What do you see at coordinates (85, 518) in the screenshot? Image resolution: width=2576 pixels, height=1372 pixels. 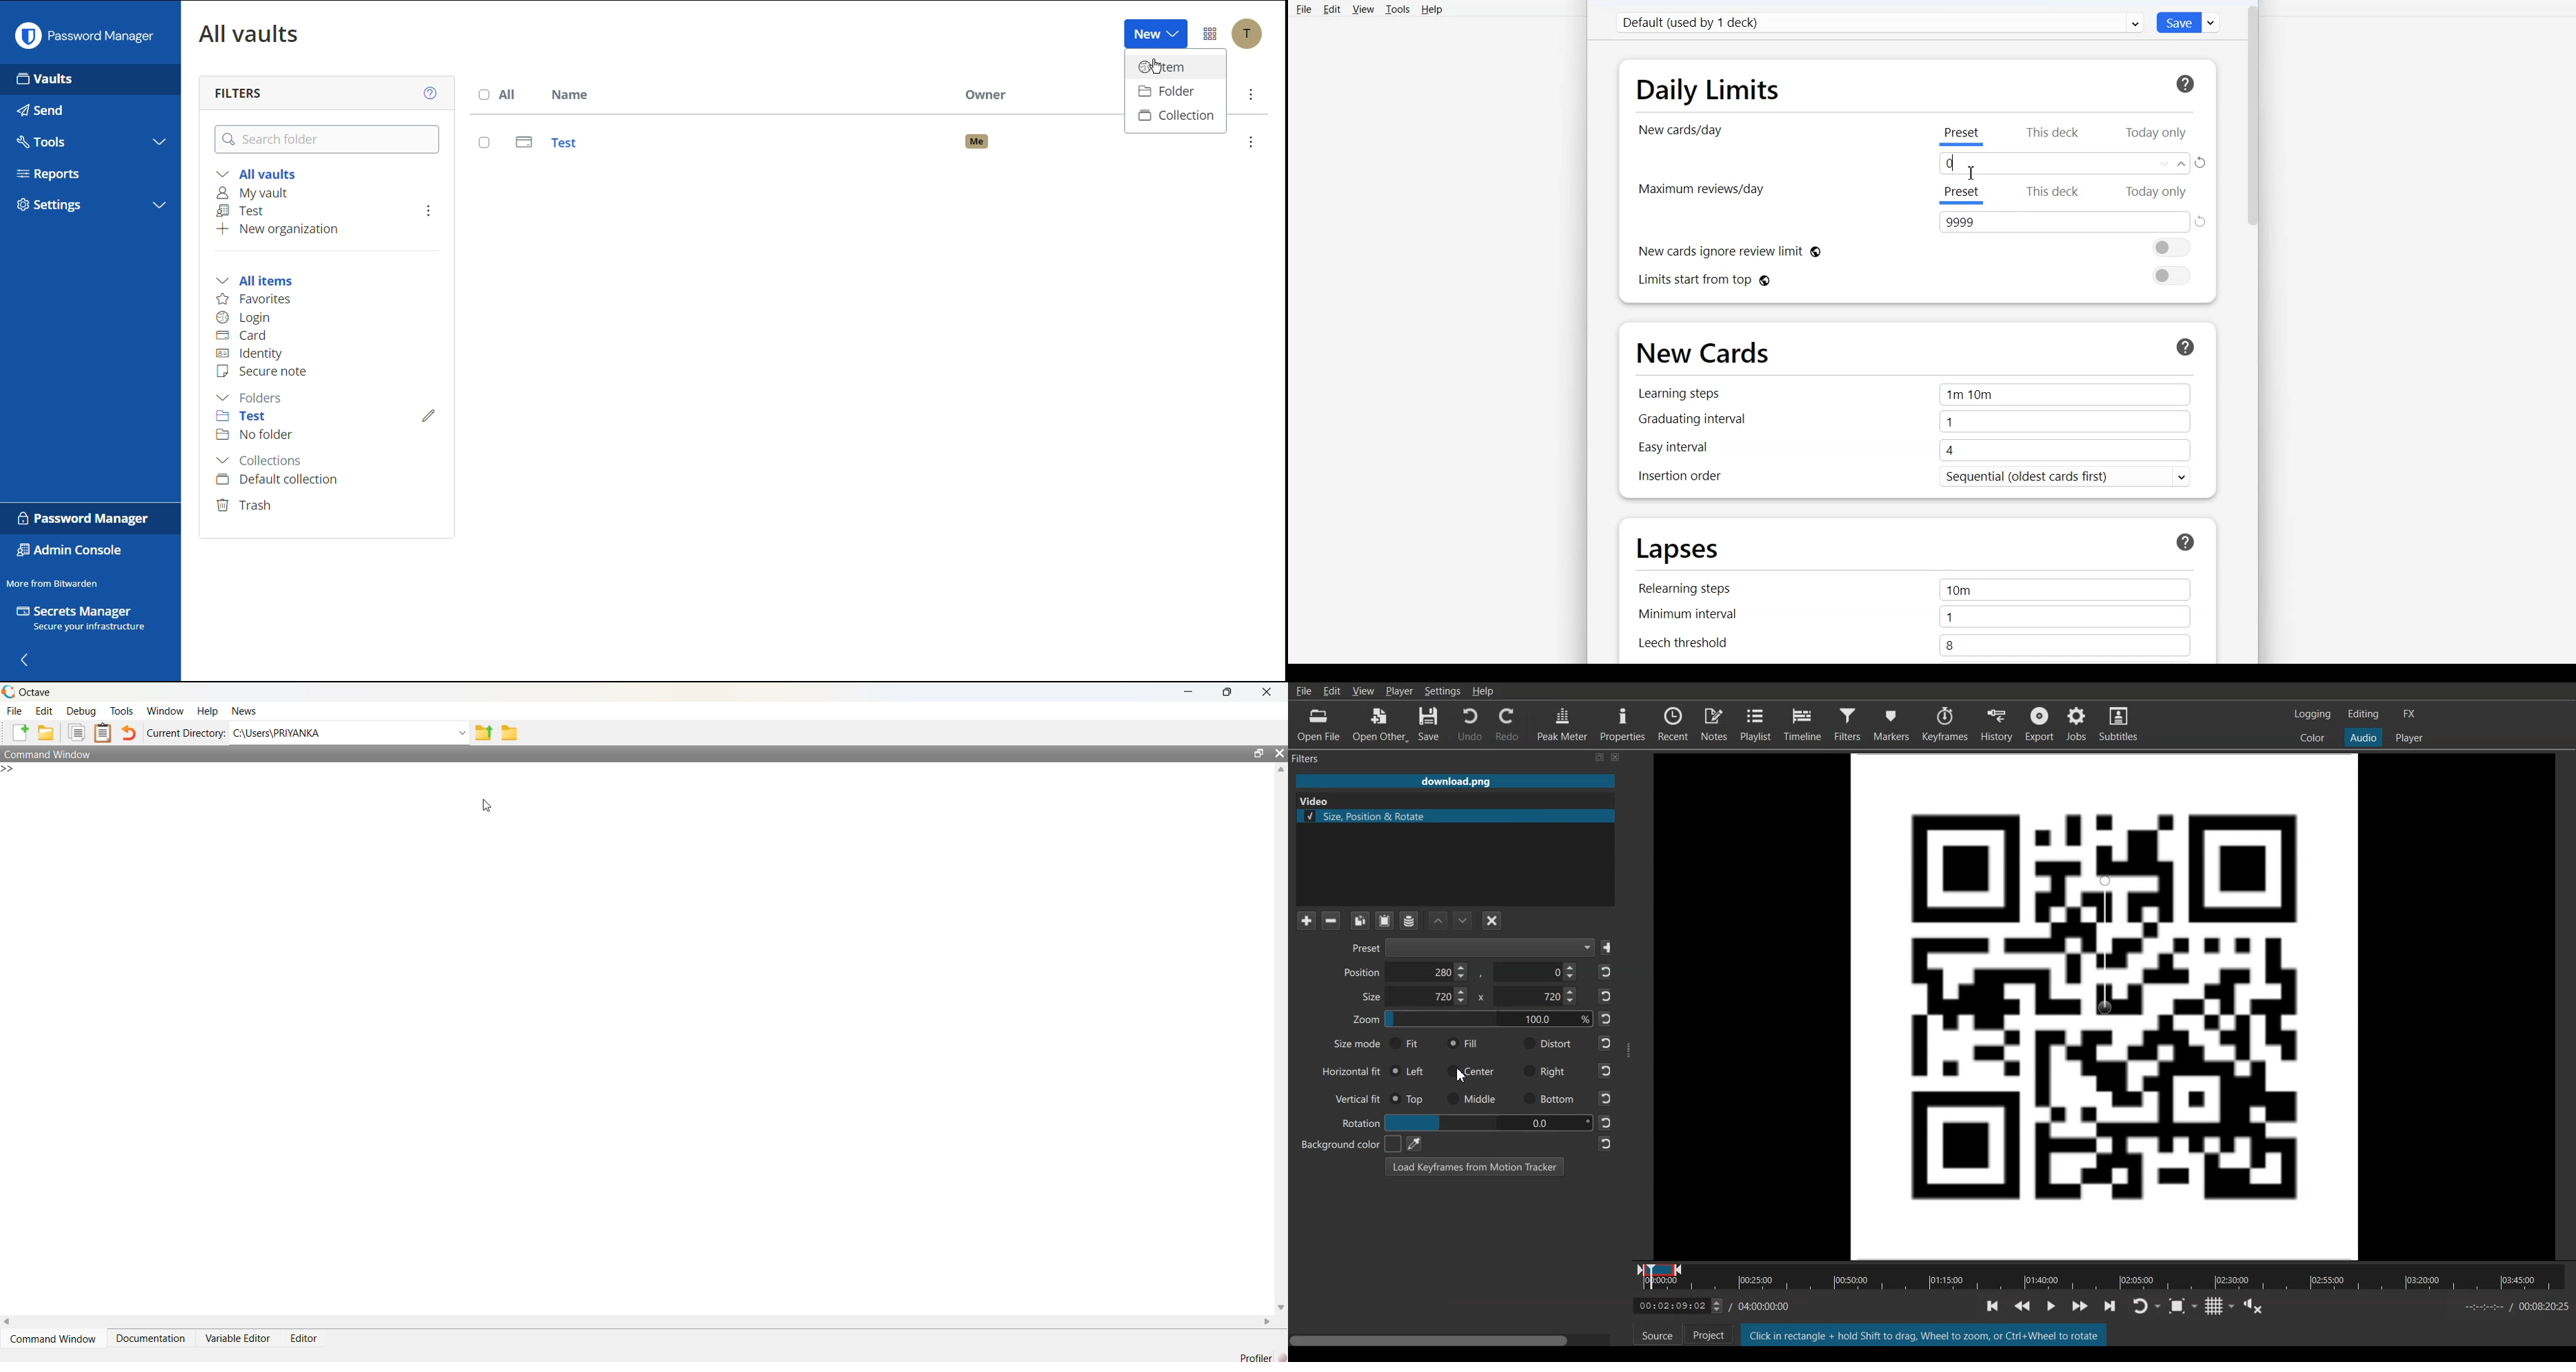 I see `Password Manager` at bounding box center [85, 518].